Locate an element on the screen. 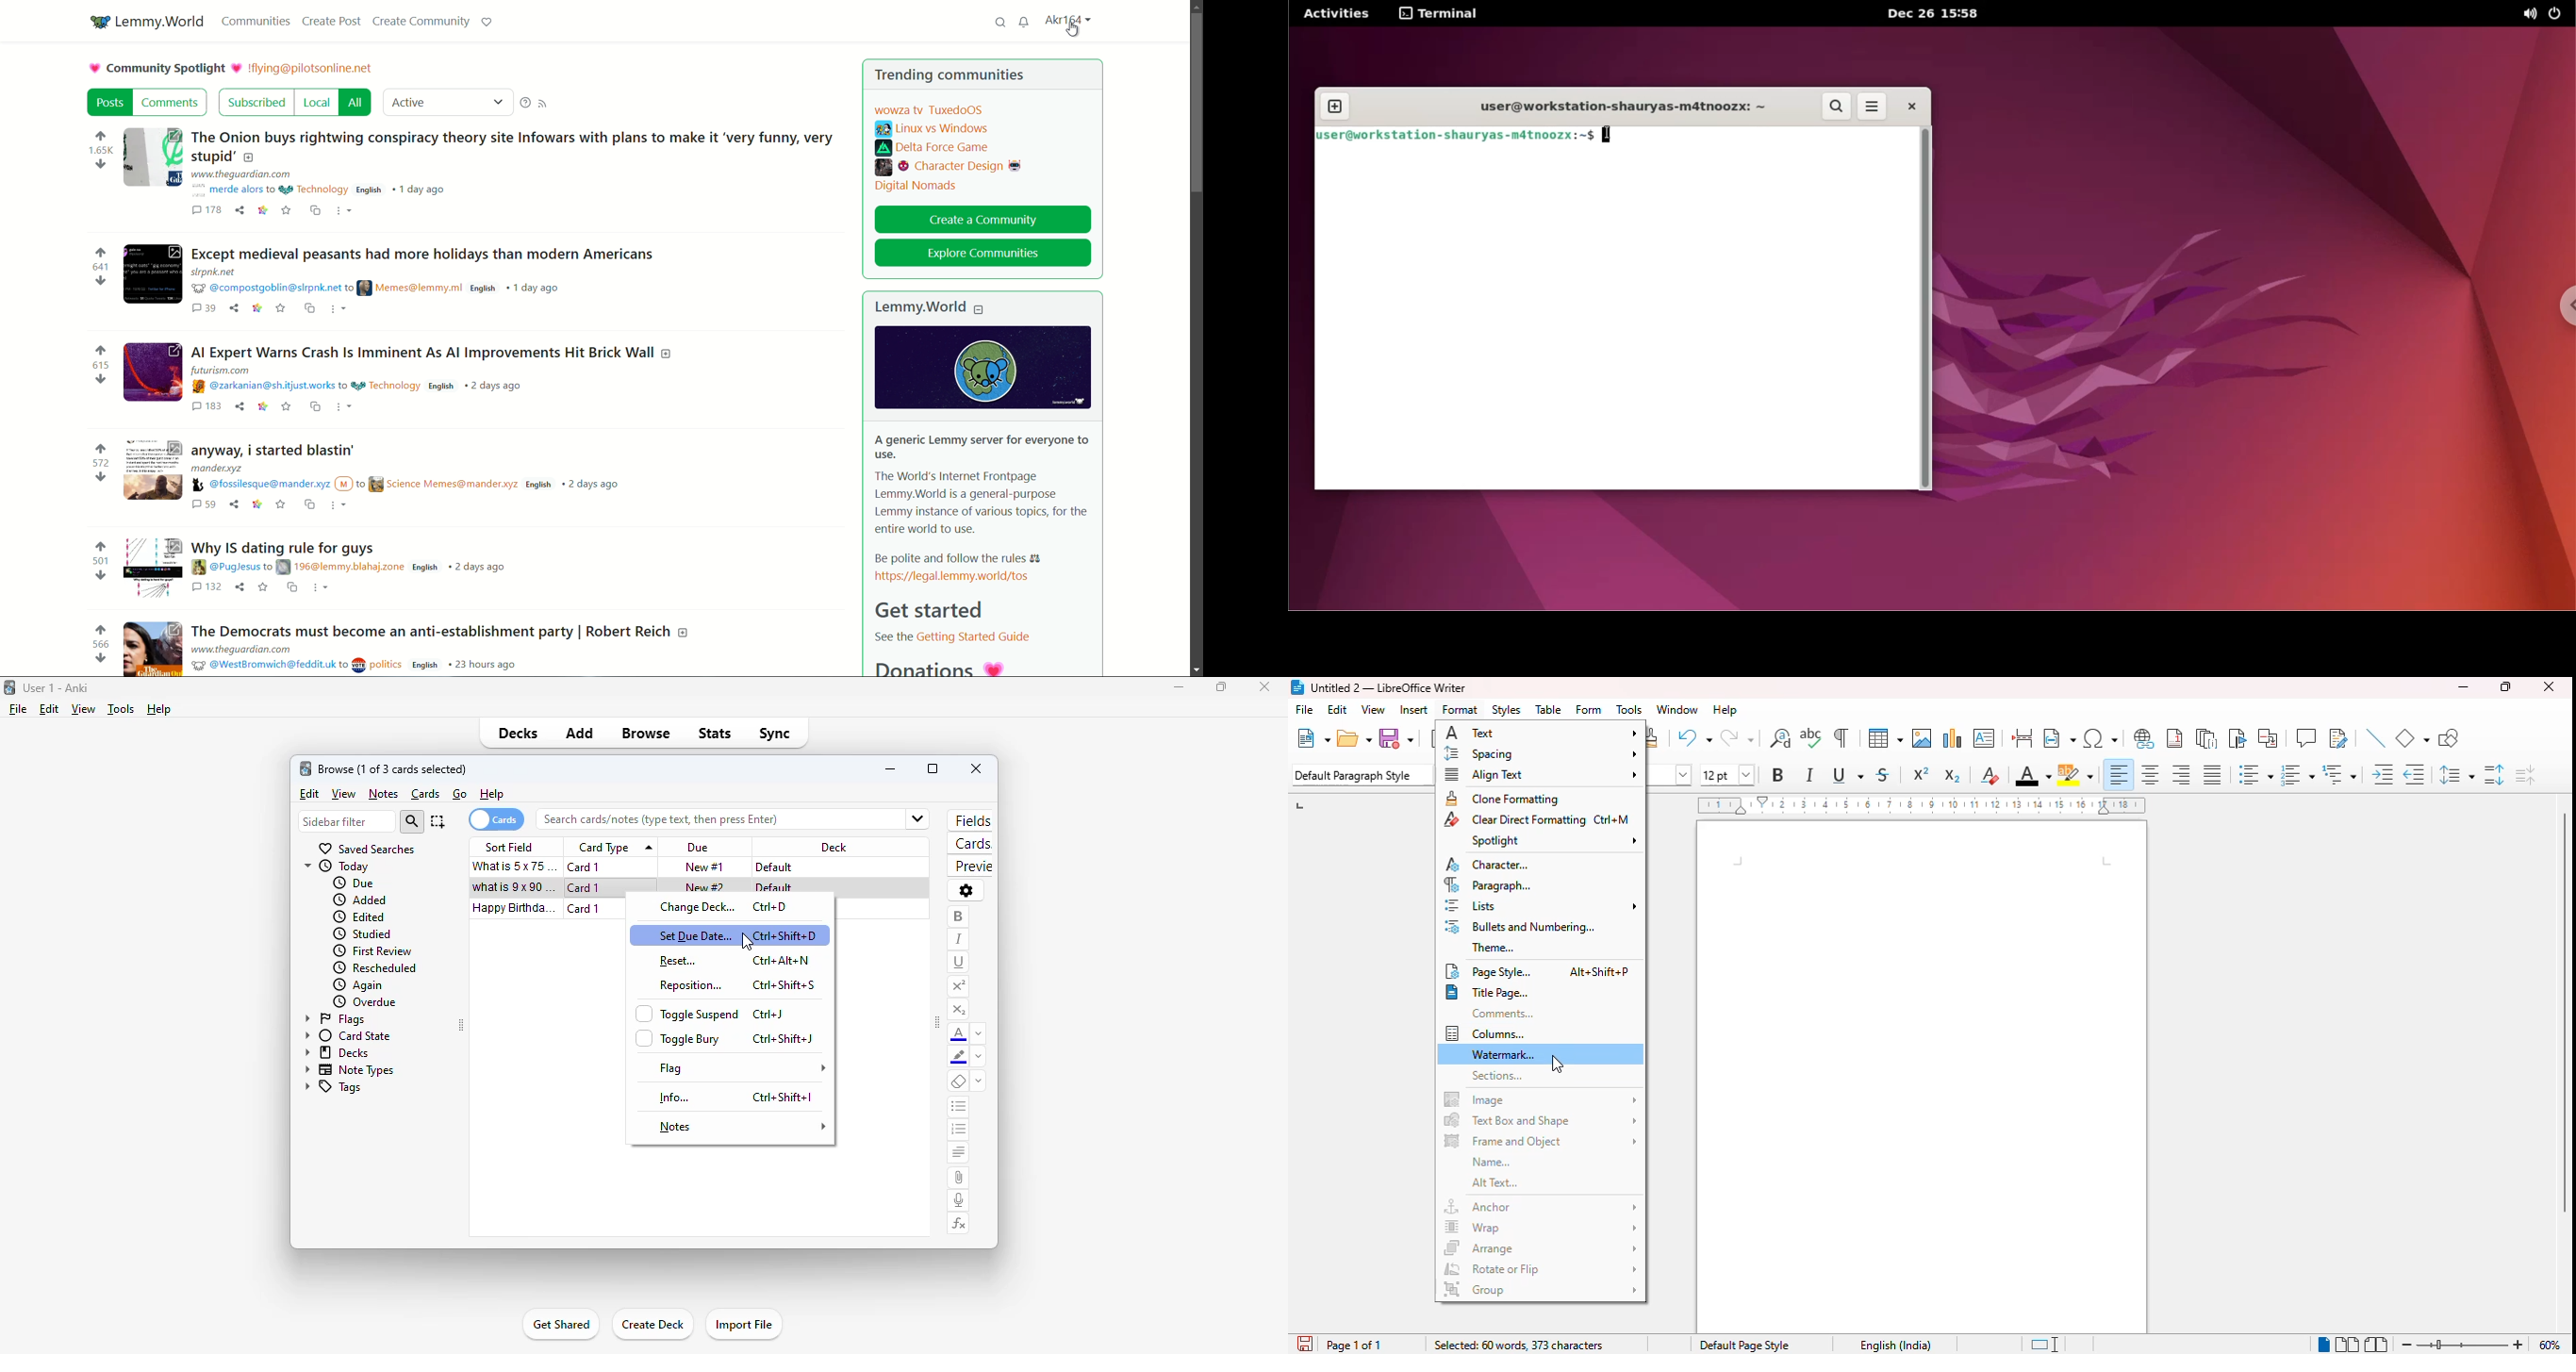  table is located at coordinates (1548, 709).